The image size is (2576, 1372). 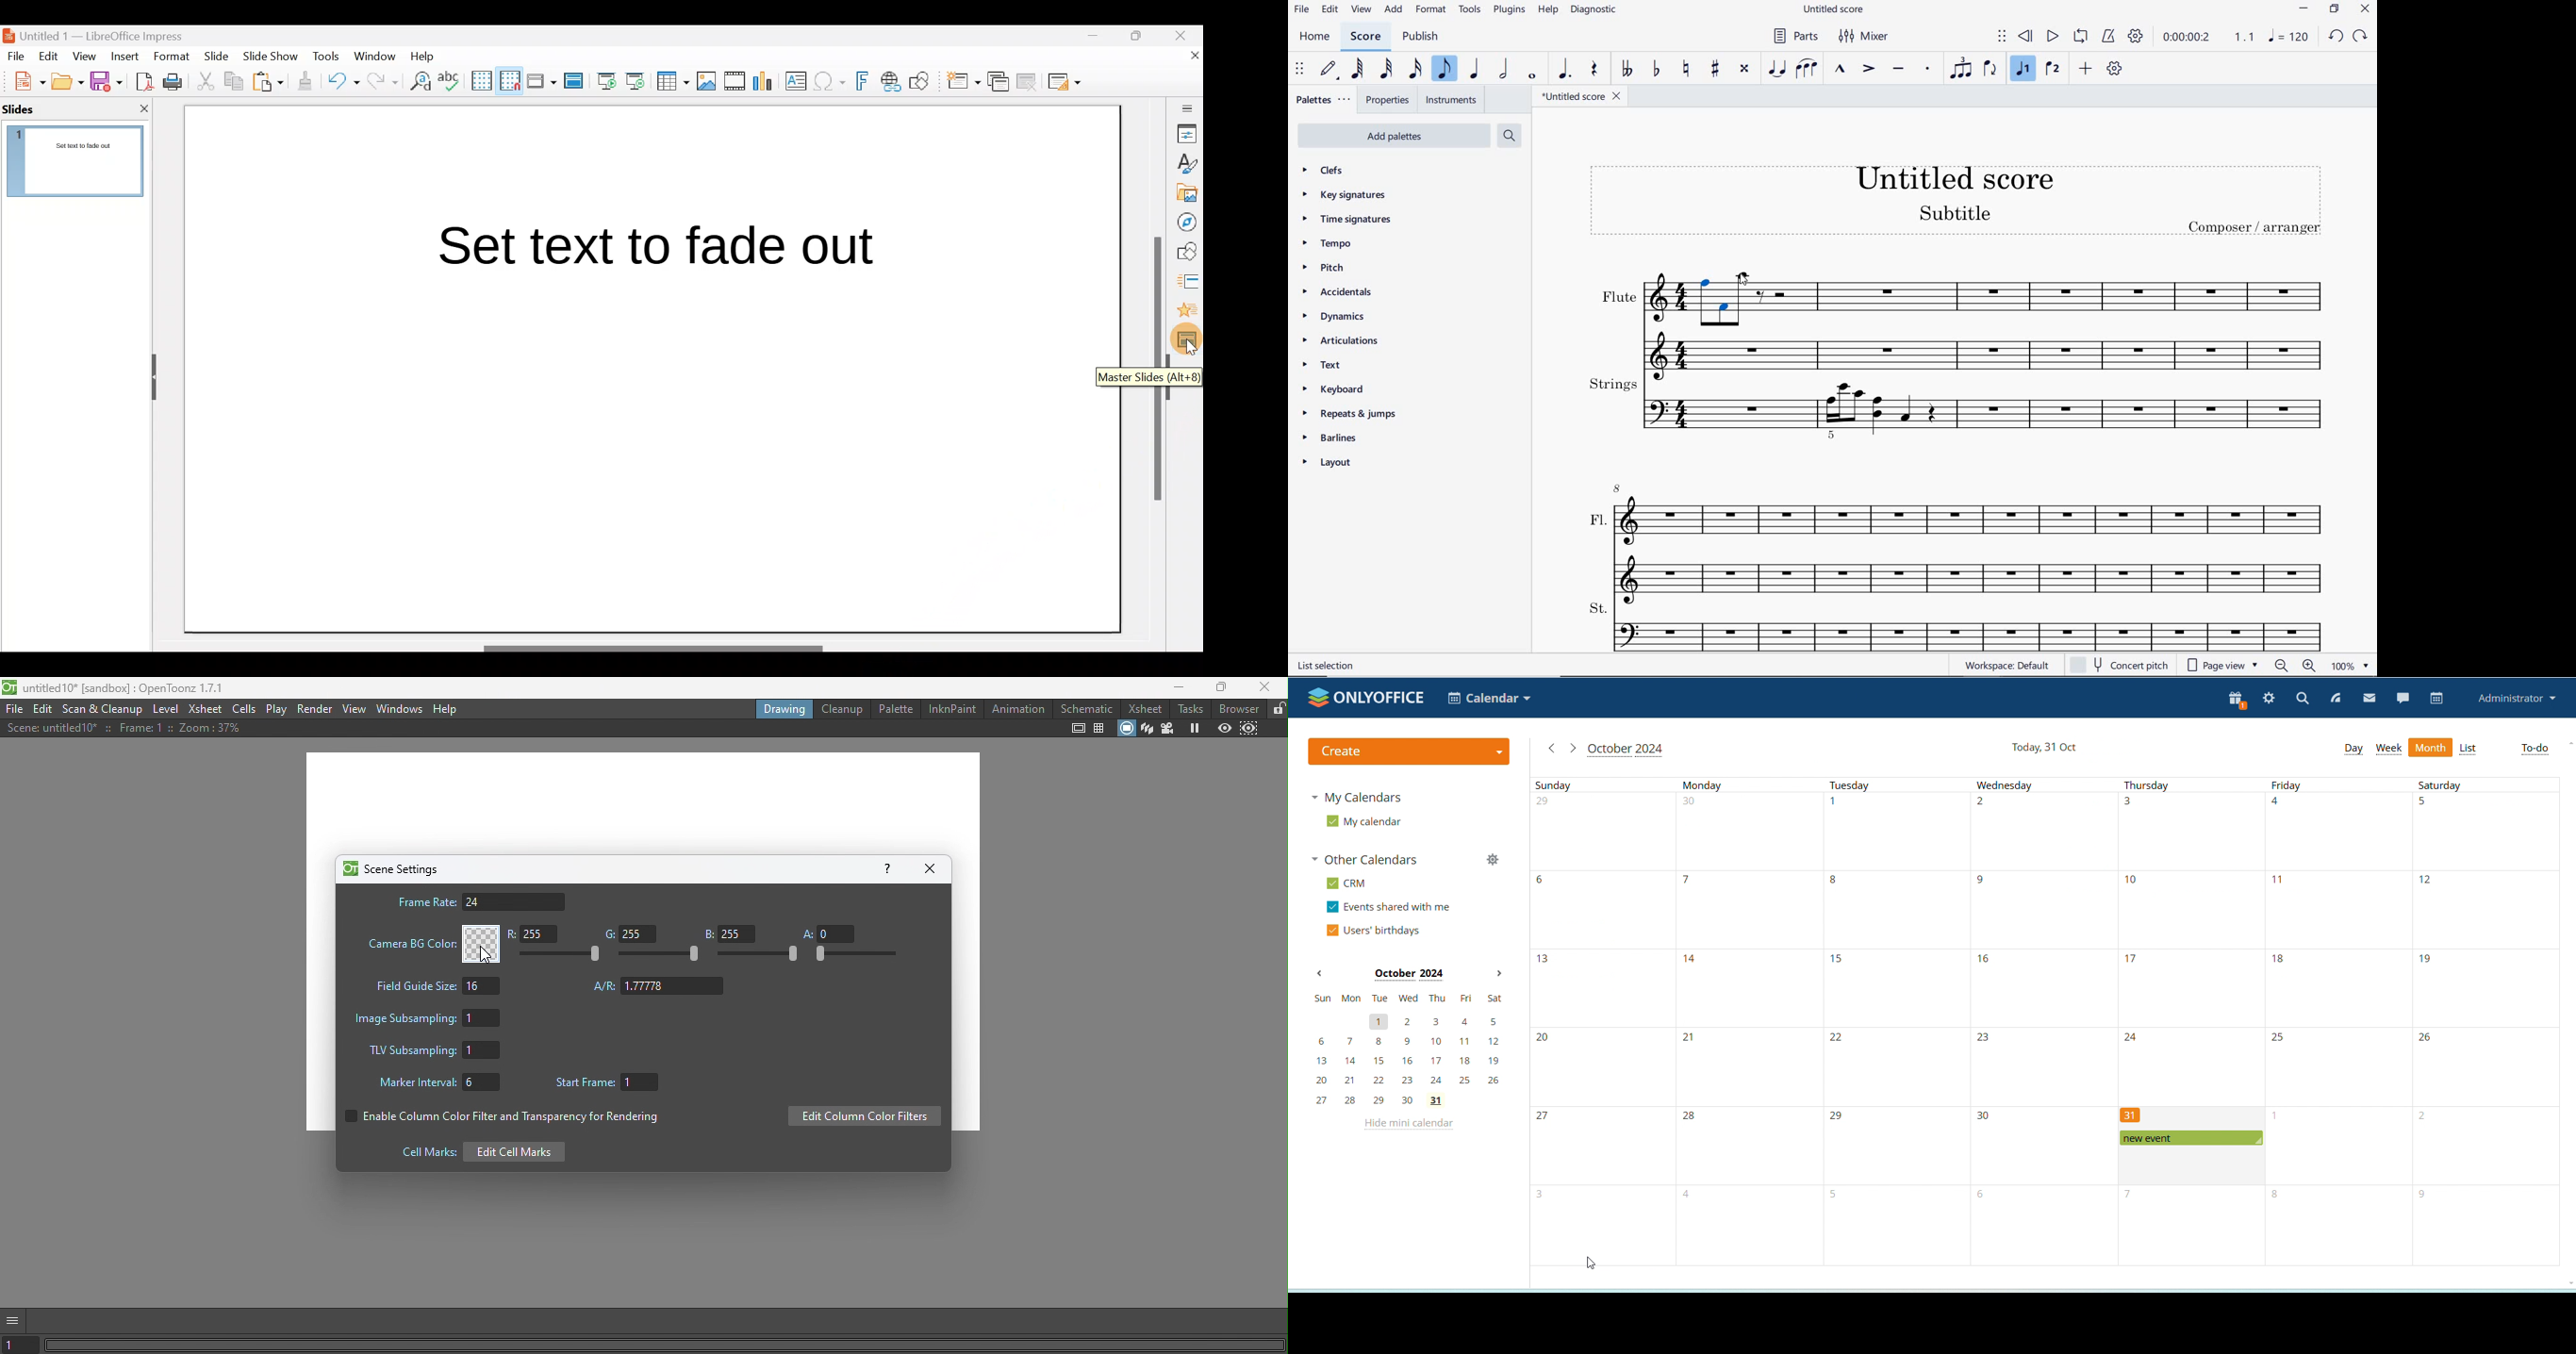 I want to click on pitch, so click(x=1326, y=269).